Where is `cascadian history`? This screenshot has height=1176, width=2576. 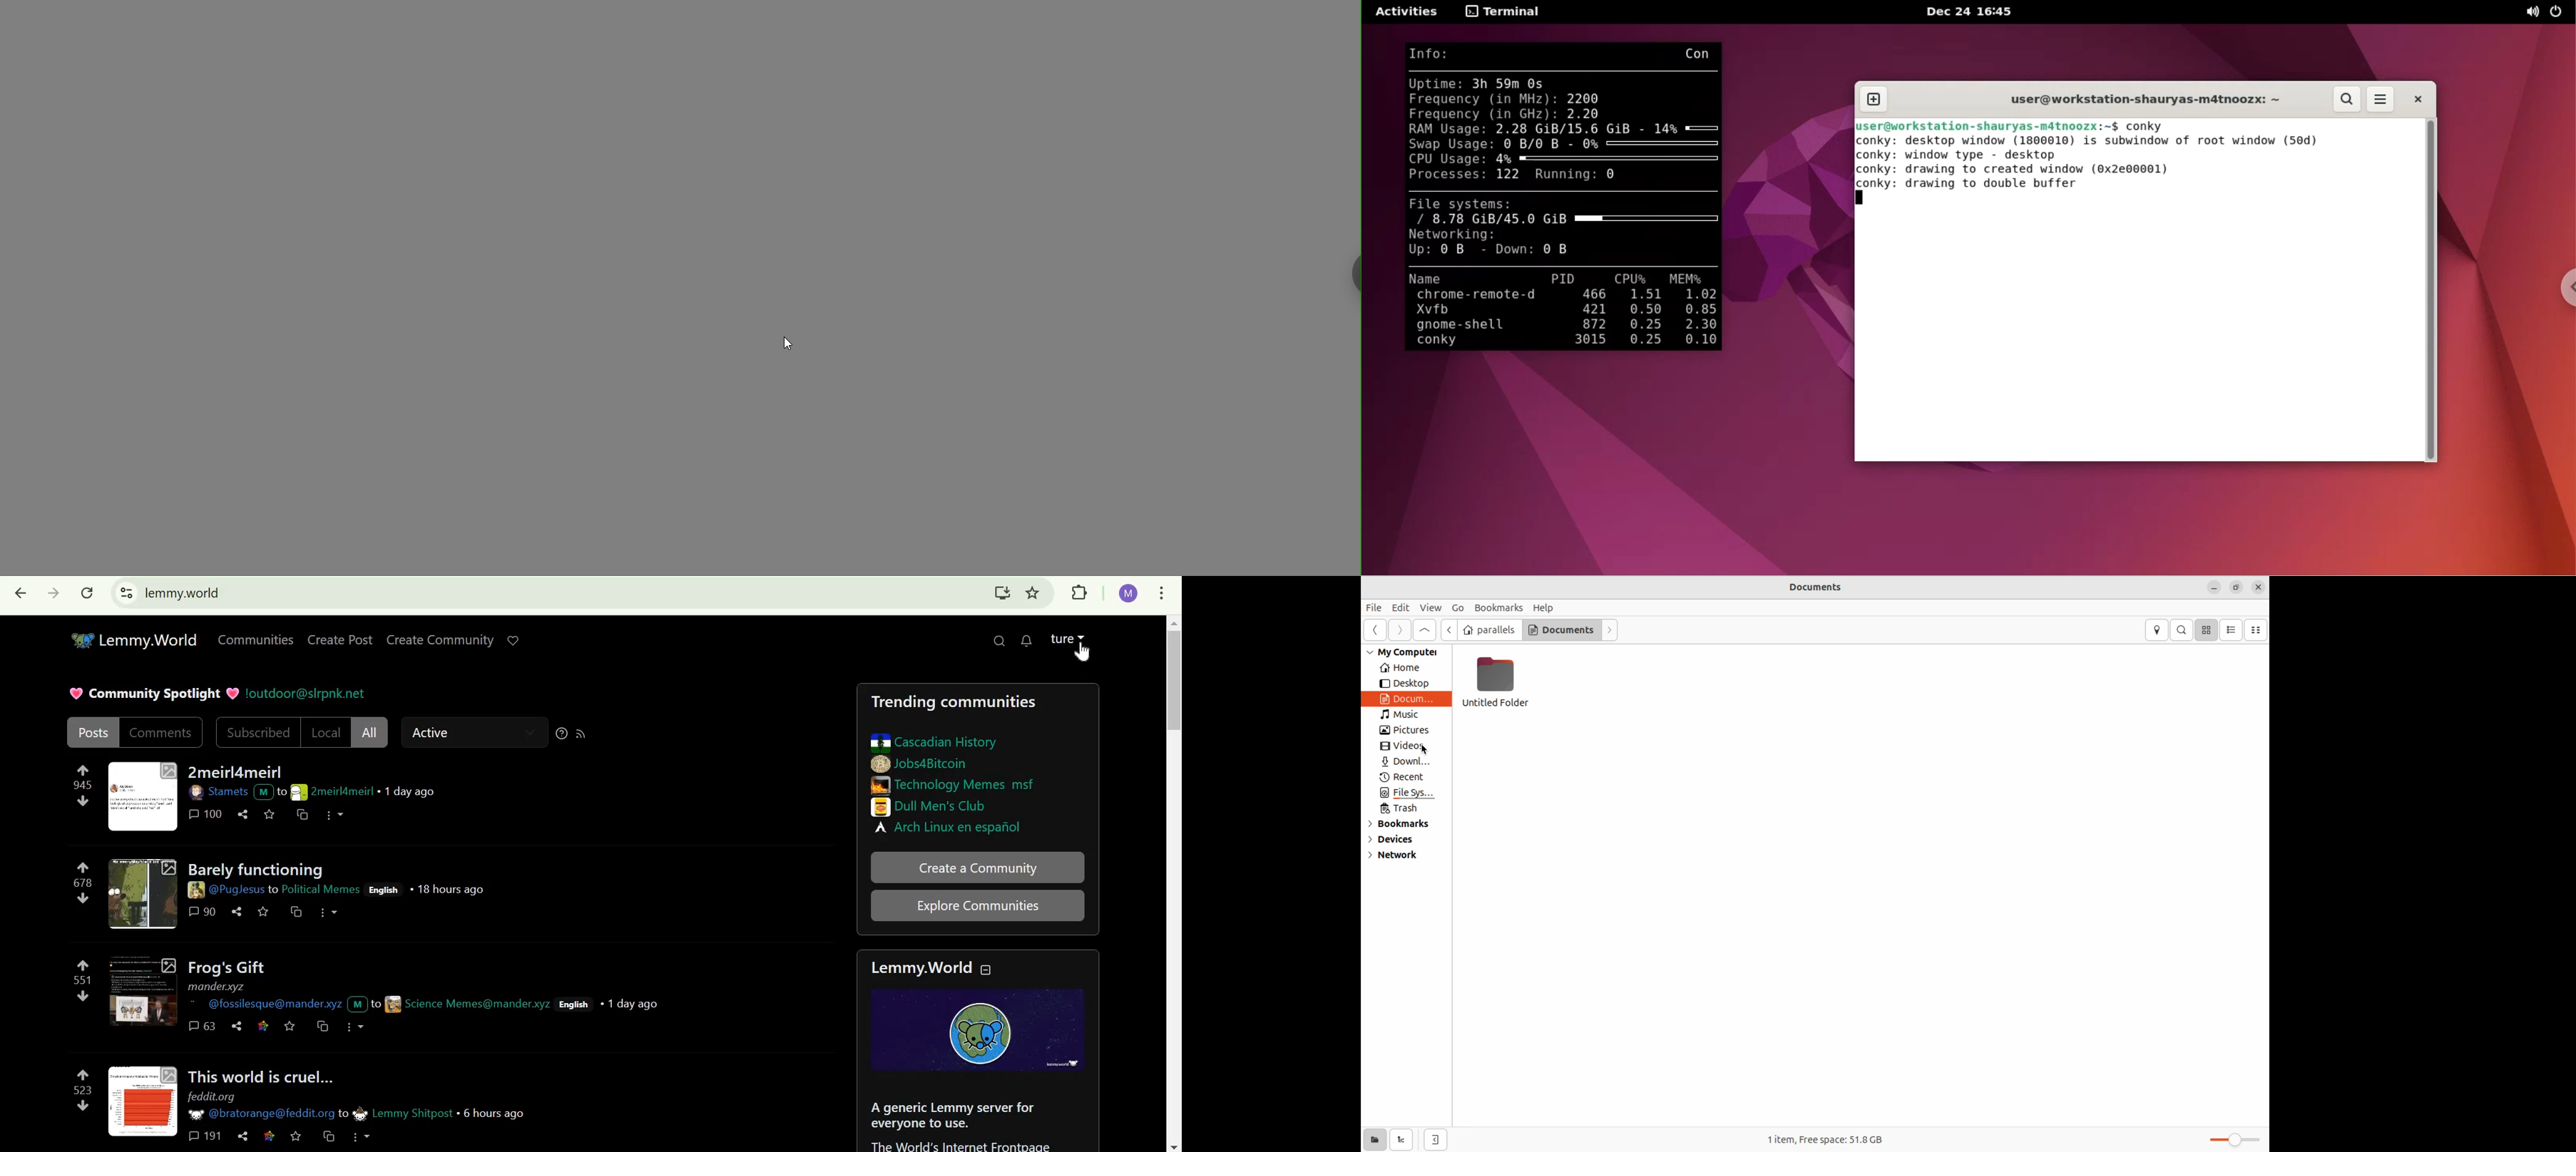 cascadian history is located at coordinates (935, 743).